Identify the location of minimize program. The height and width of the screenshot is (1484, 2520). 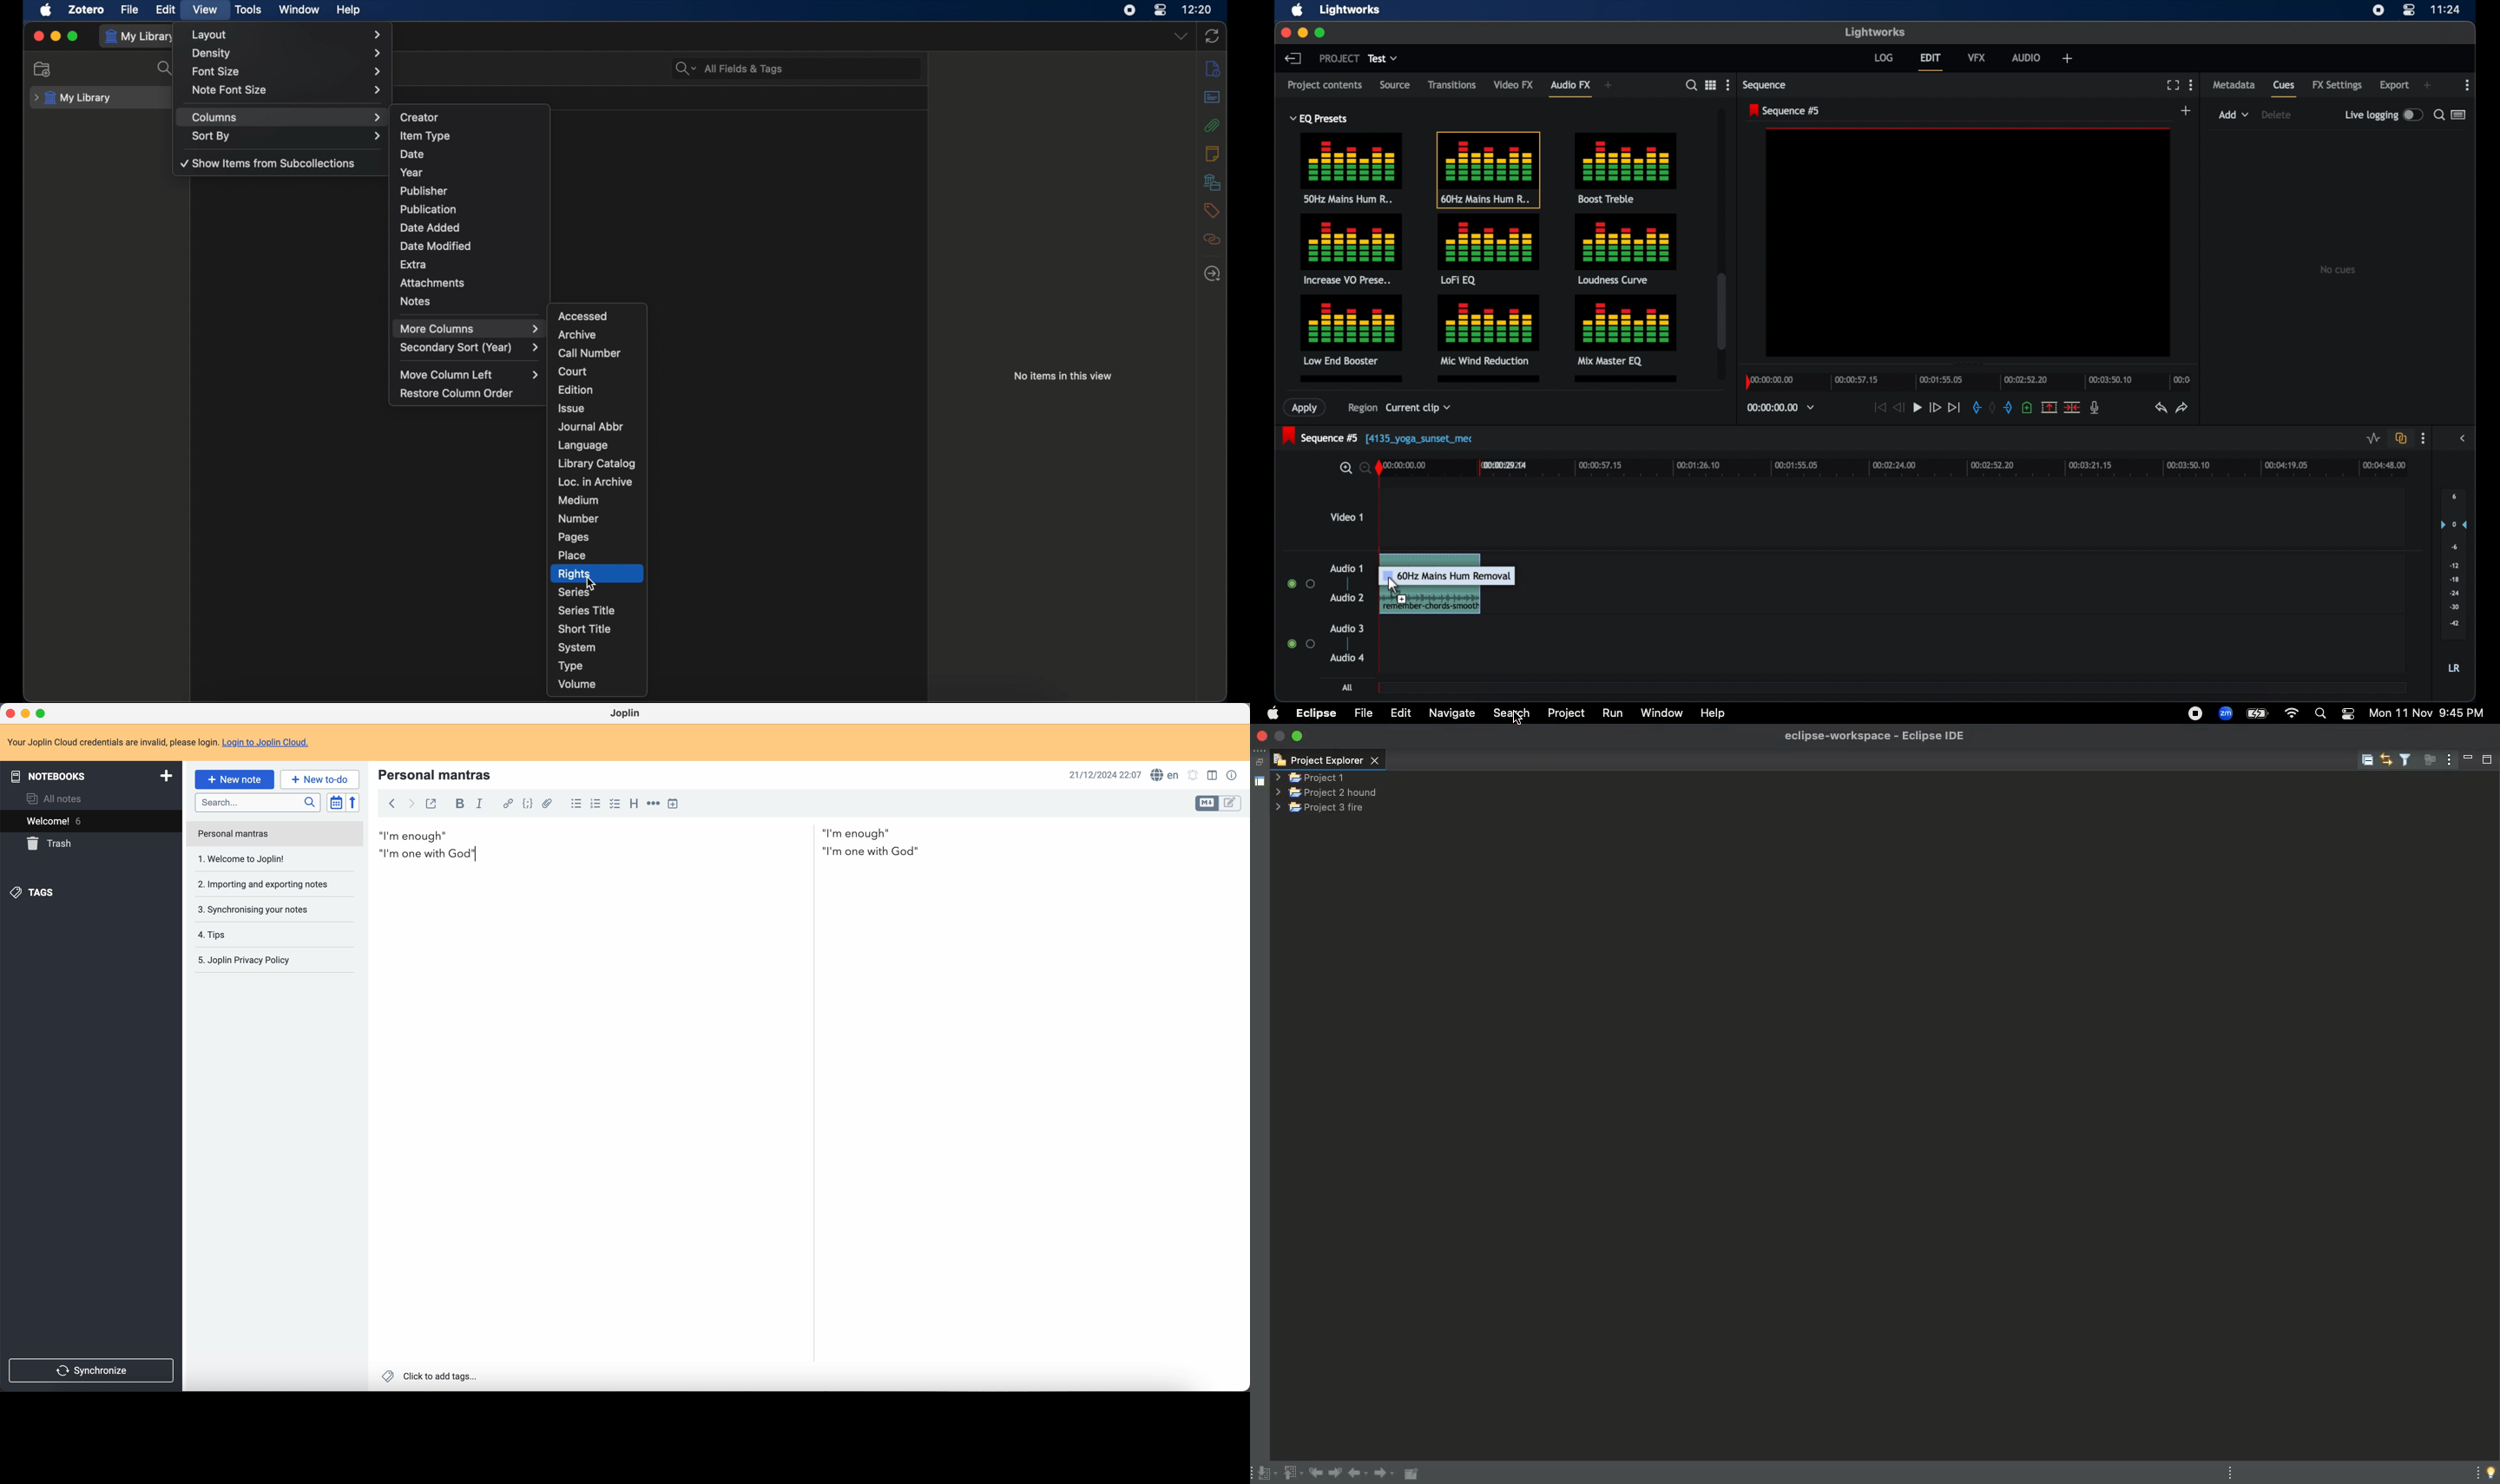
(26, 713).